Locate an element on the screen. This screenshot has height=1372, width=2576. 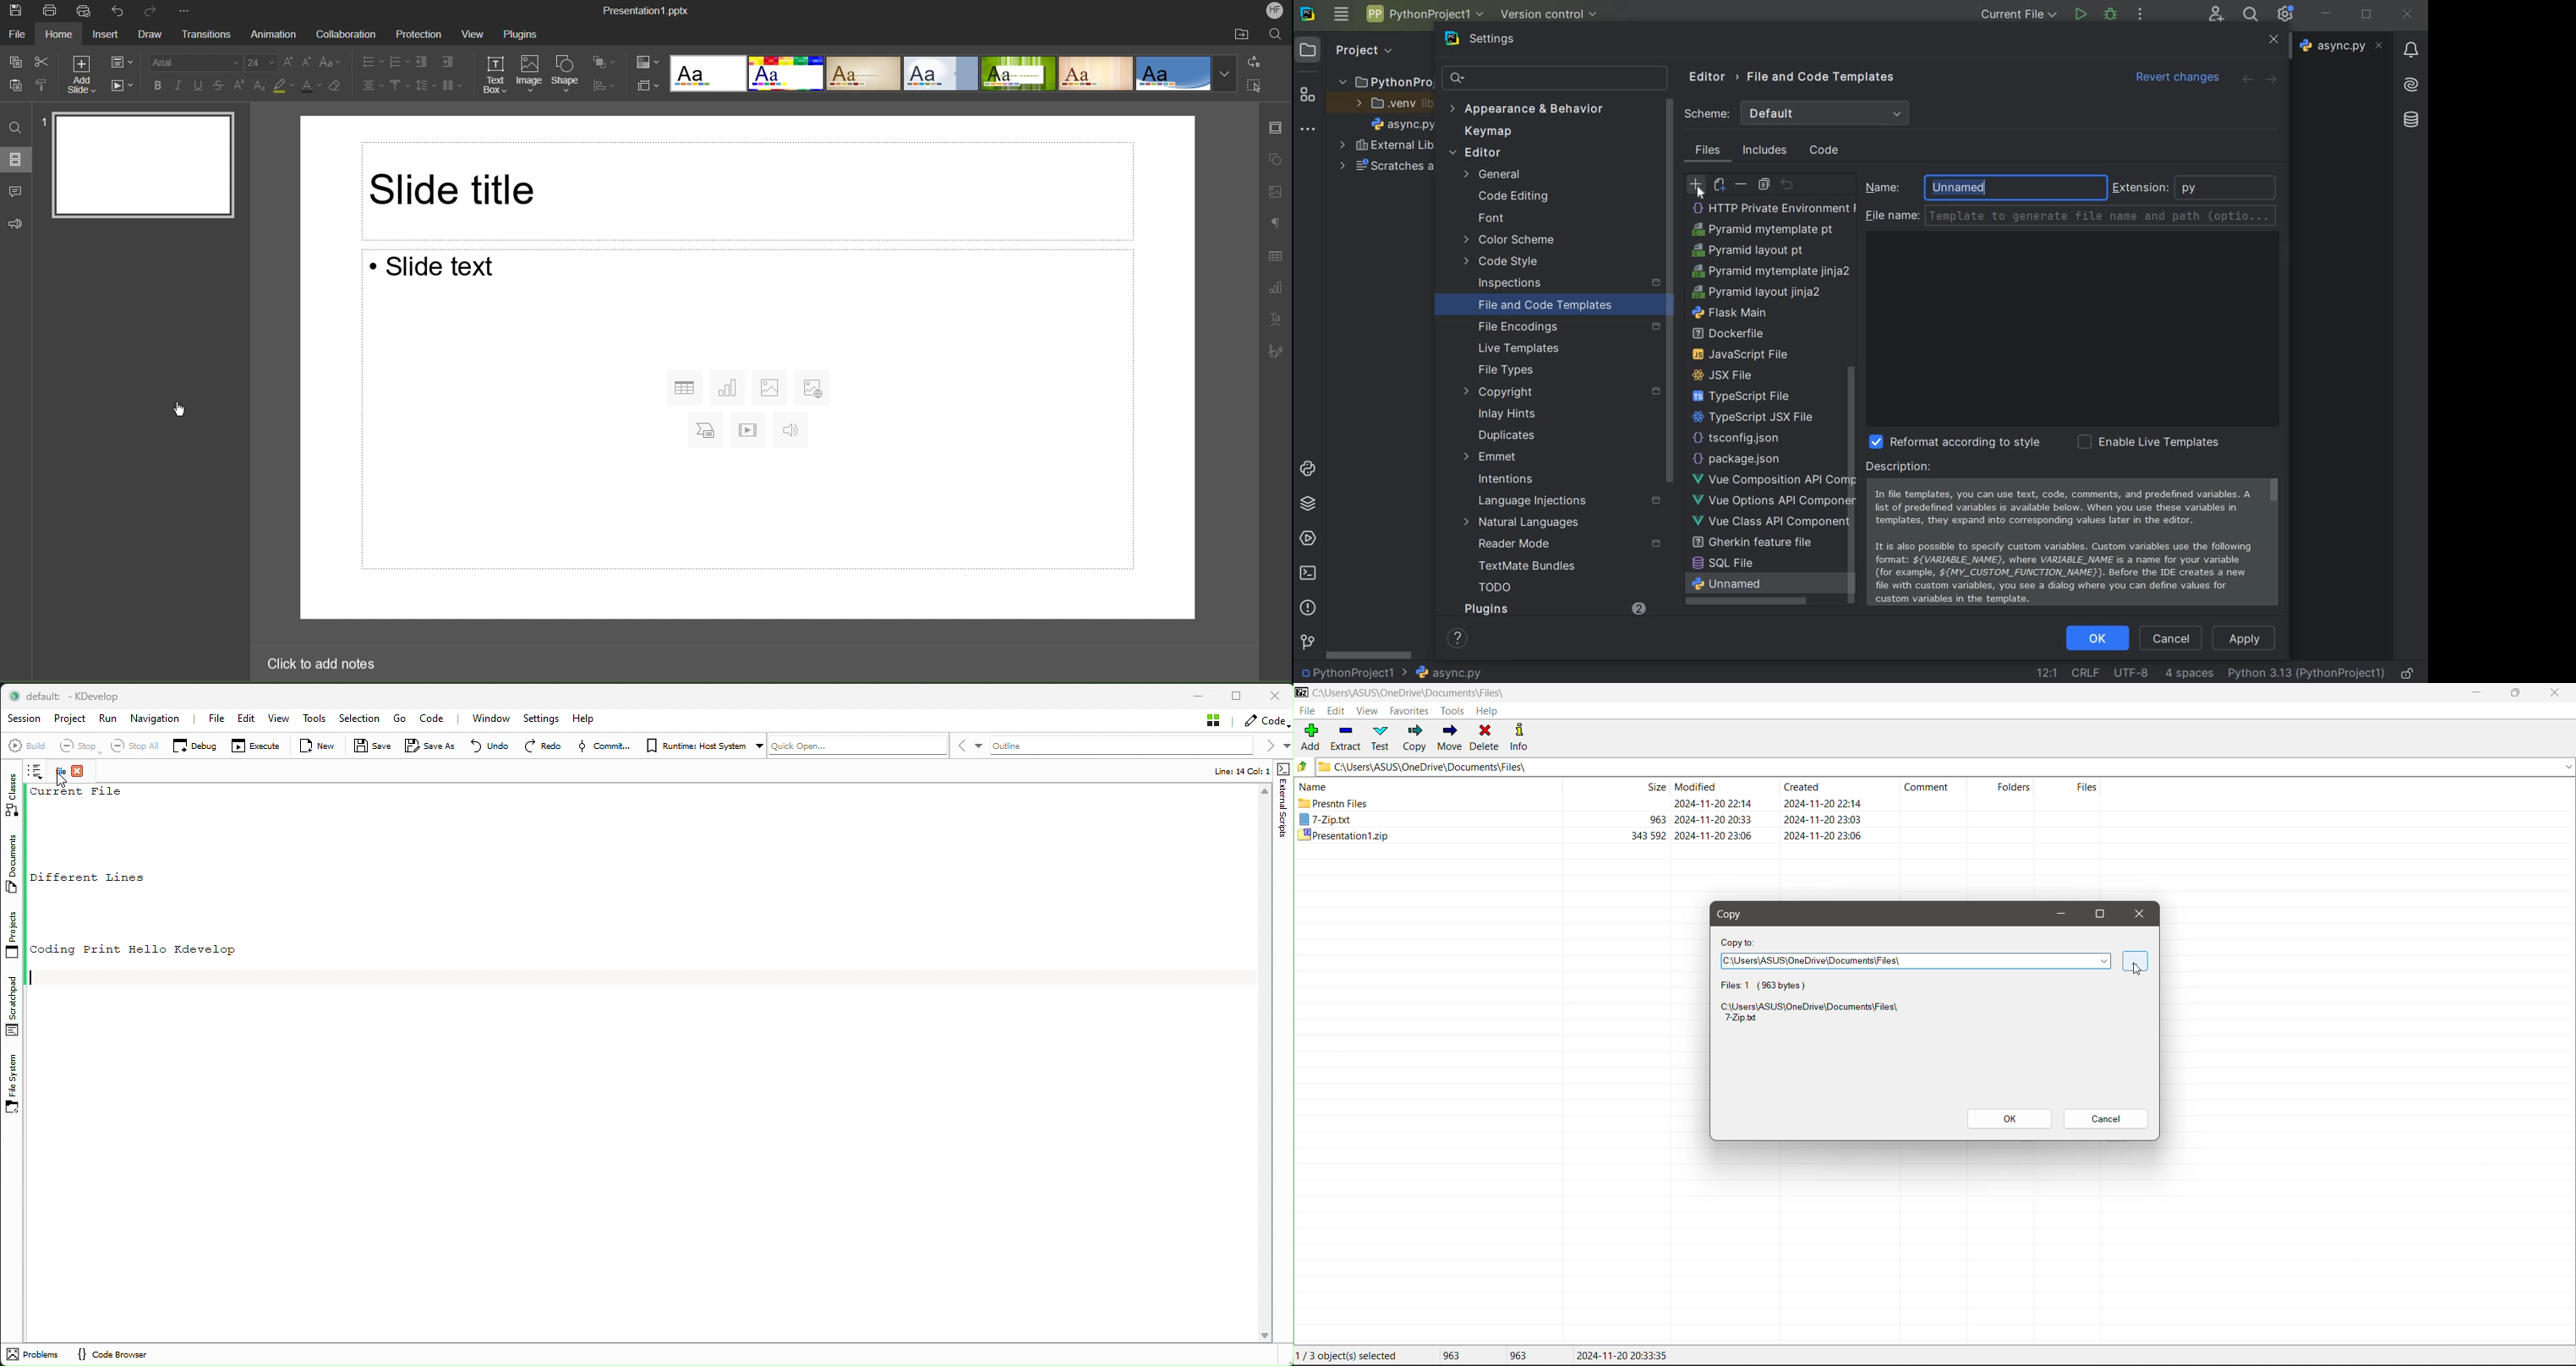
pyramid mytemplate jinja2 is located at coordinates (1771, 561).